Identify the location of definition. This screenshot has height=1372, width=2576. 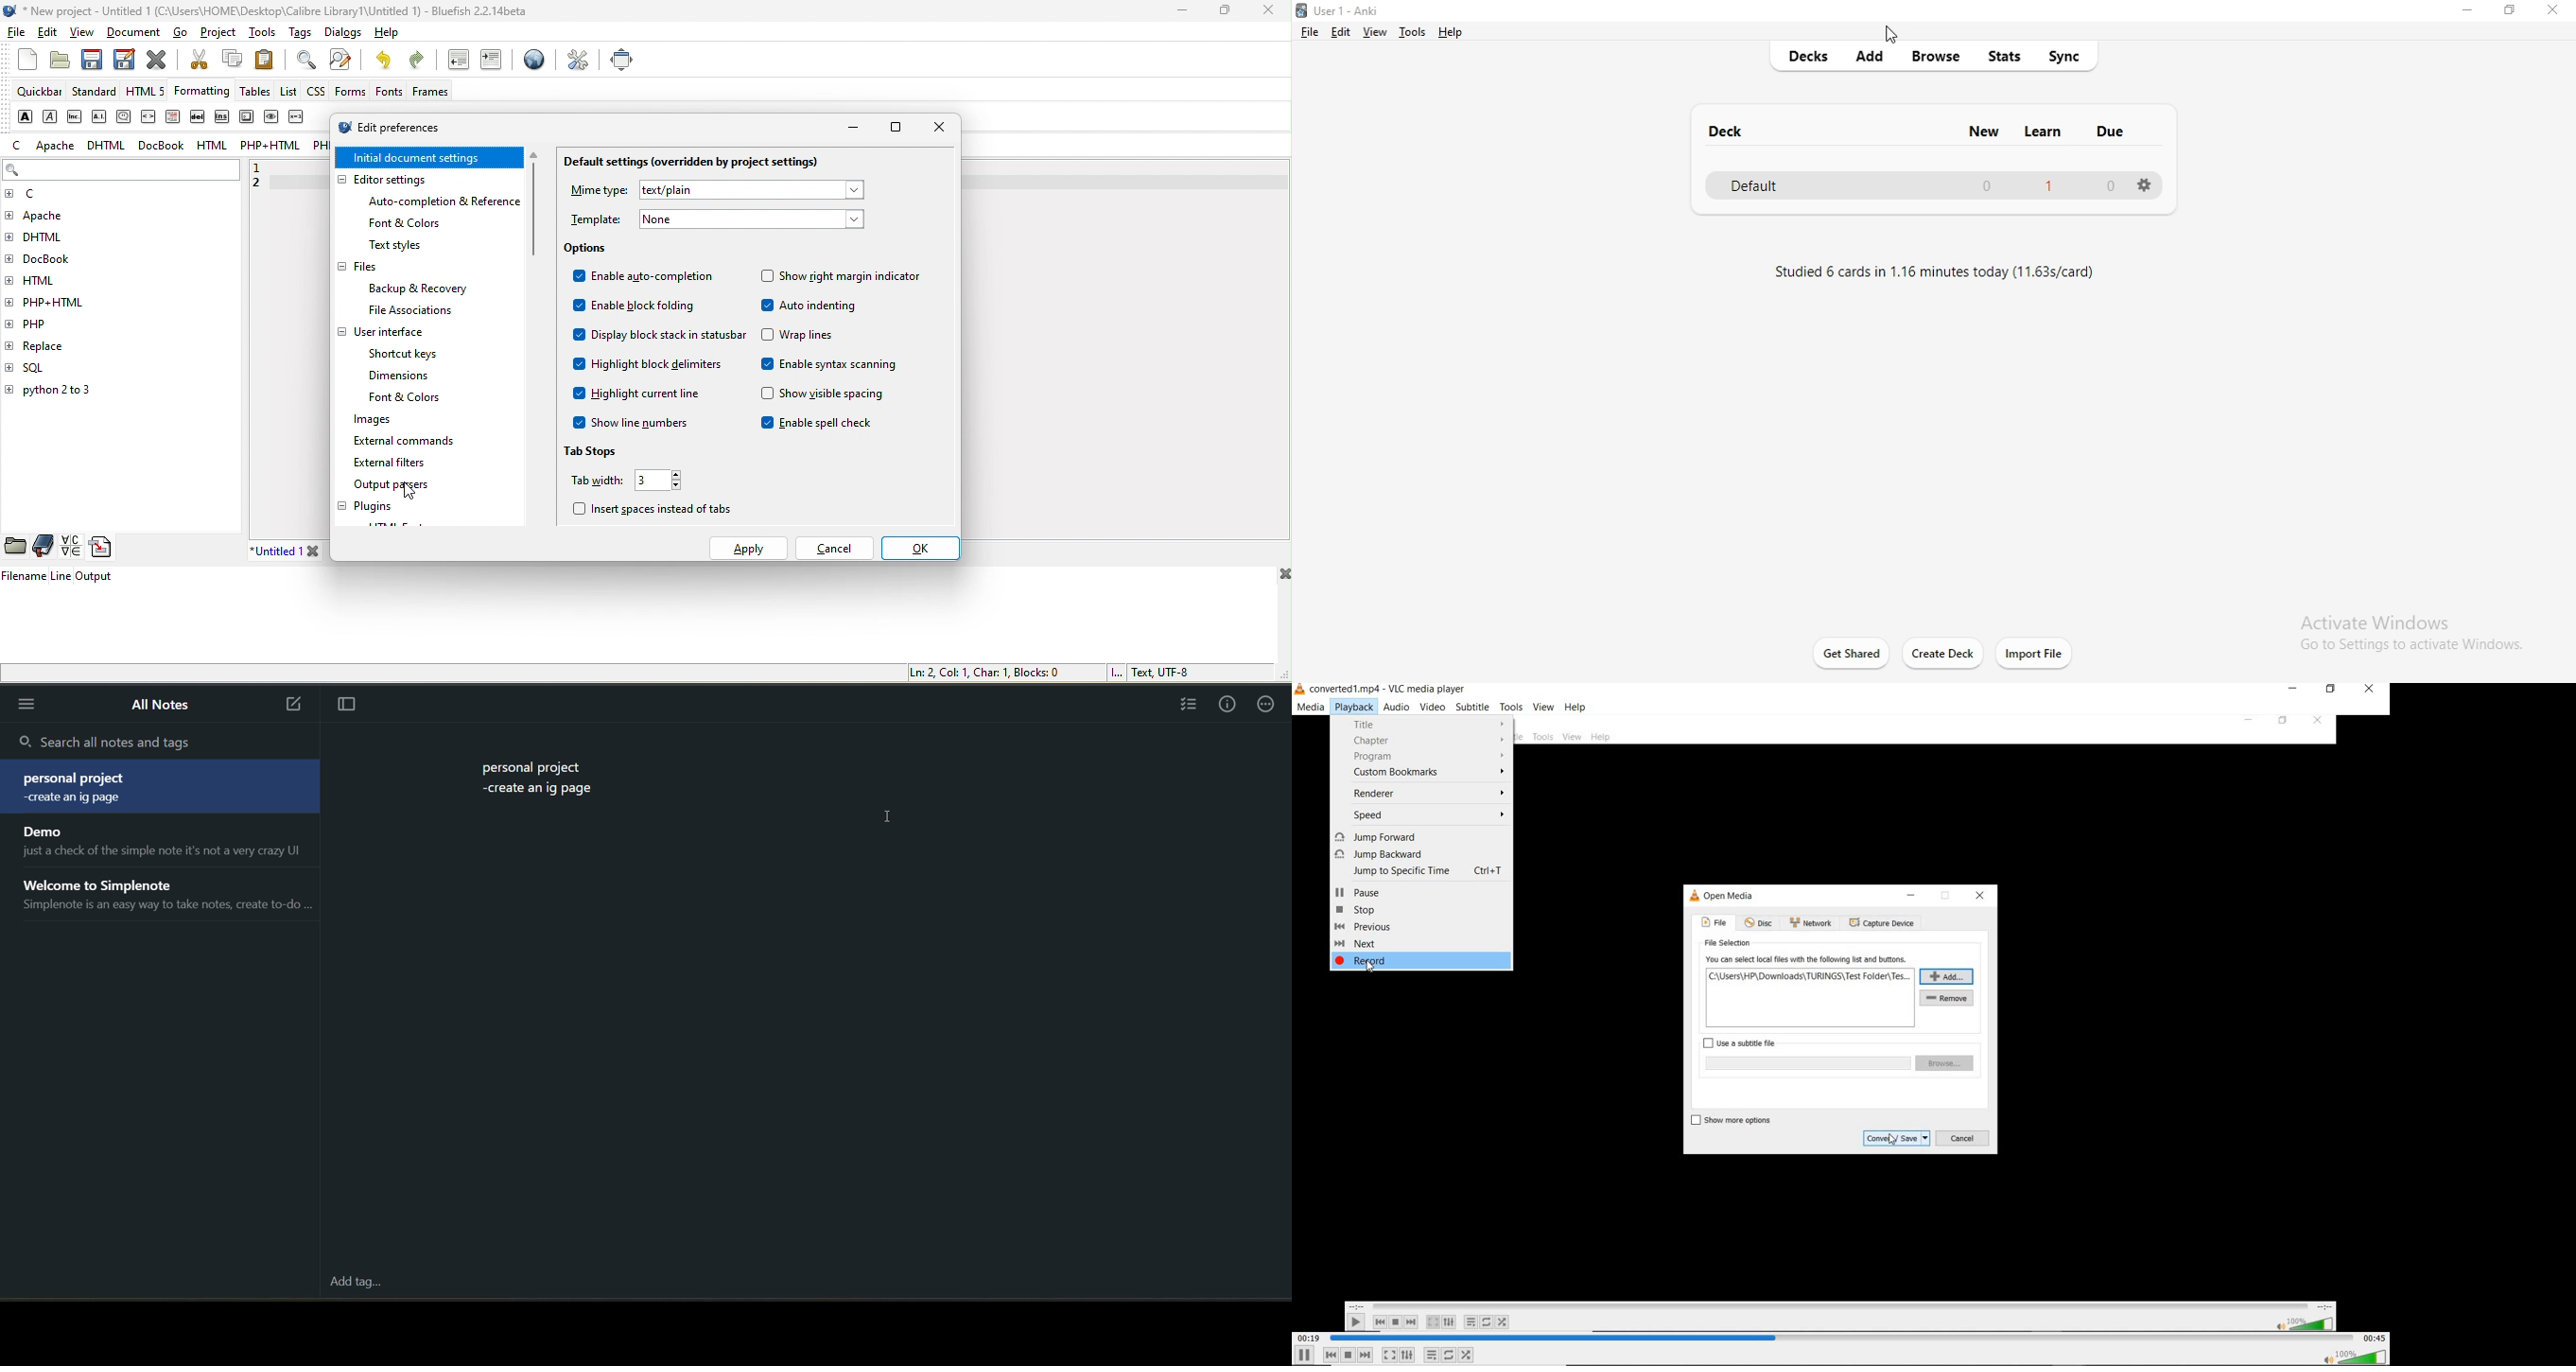
(174, 117).